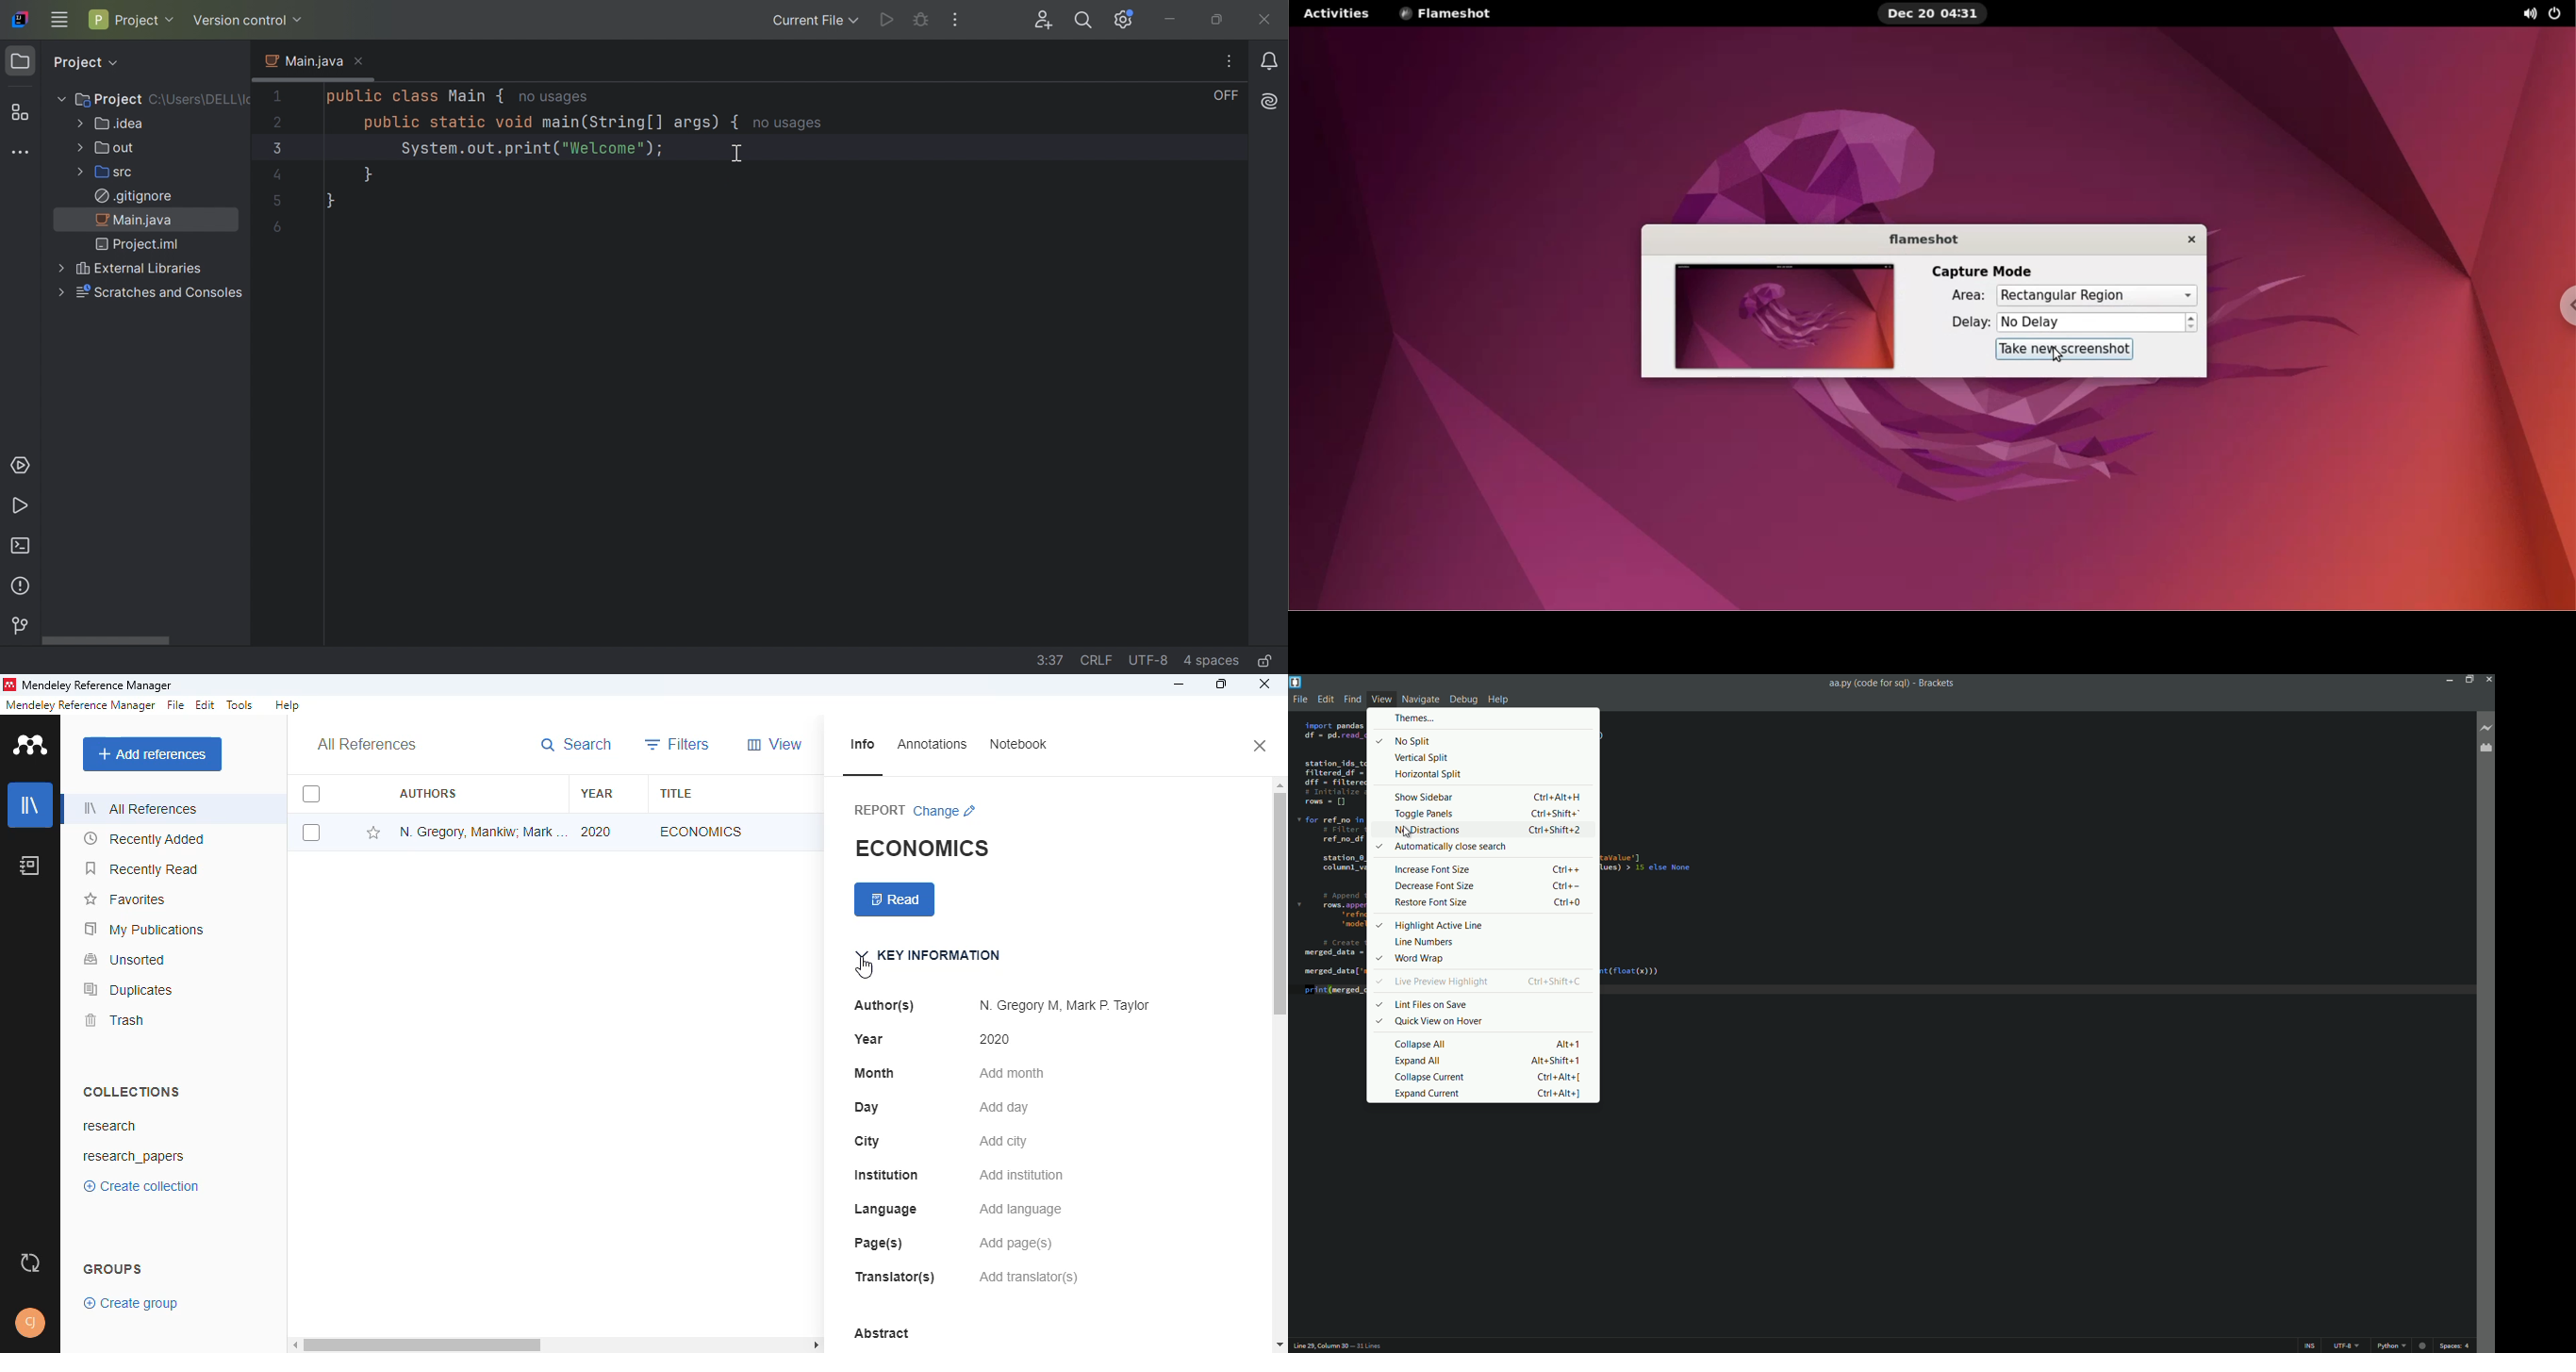 Image resolution: width=2576 pixels, height=1372 pixels. Describe the element at coordinates (1492, 979) in the screenshot. I see `live preview ctrl+shift+c` at that location.